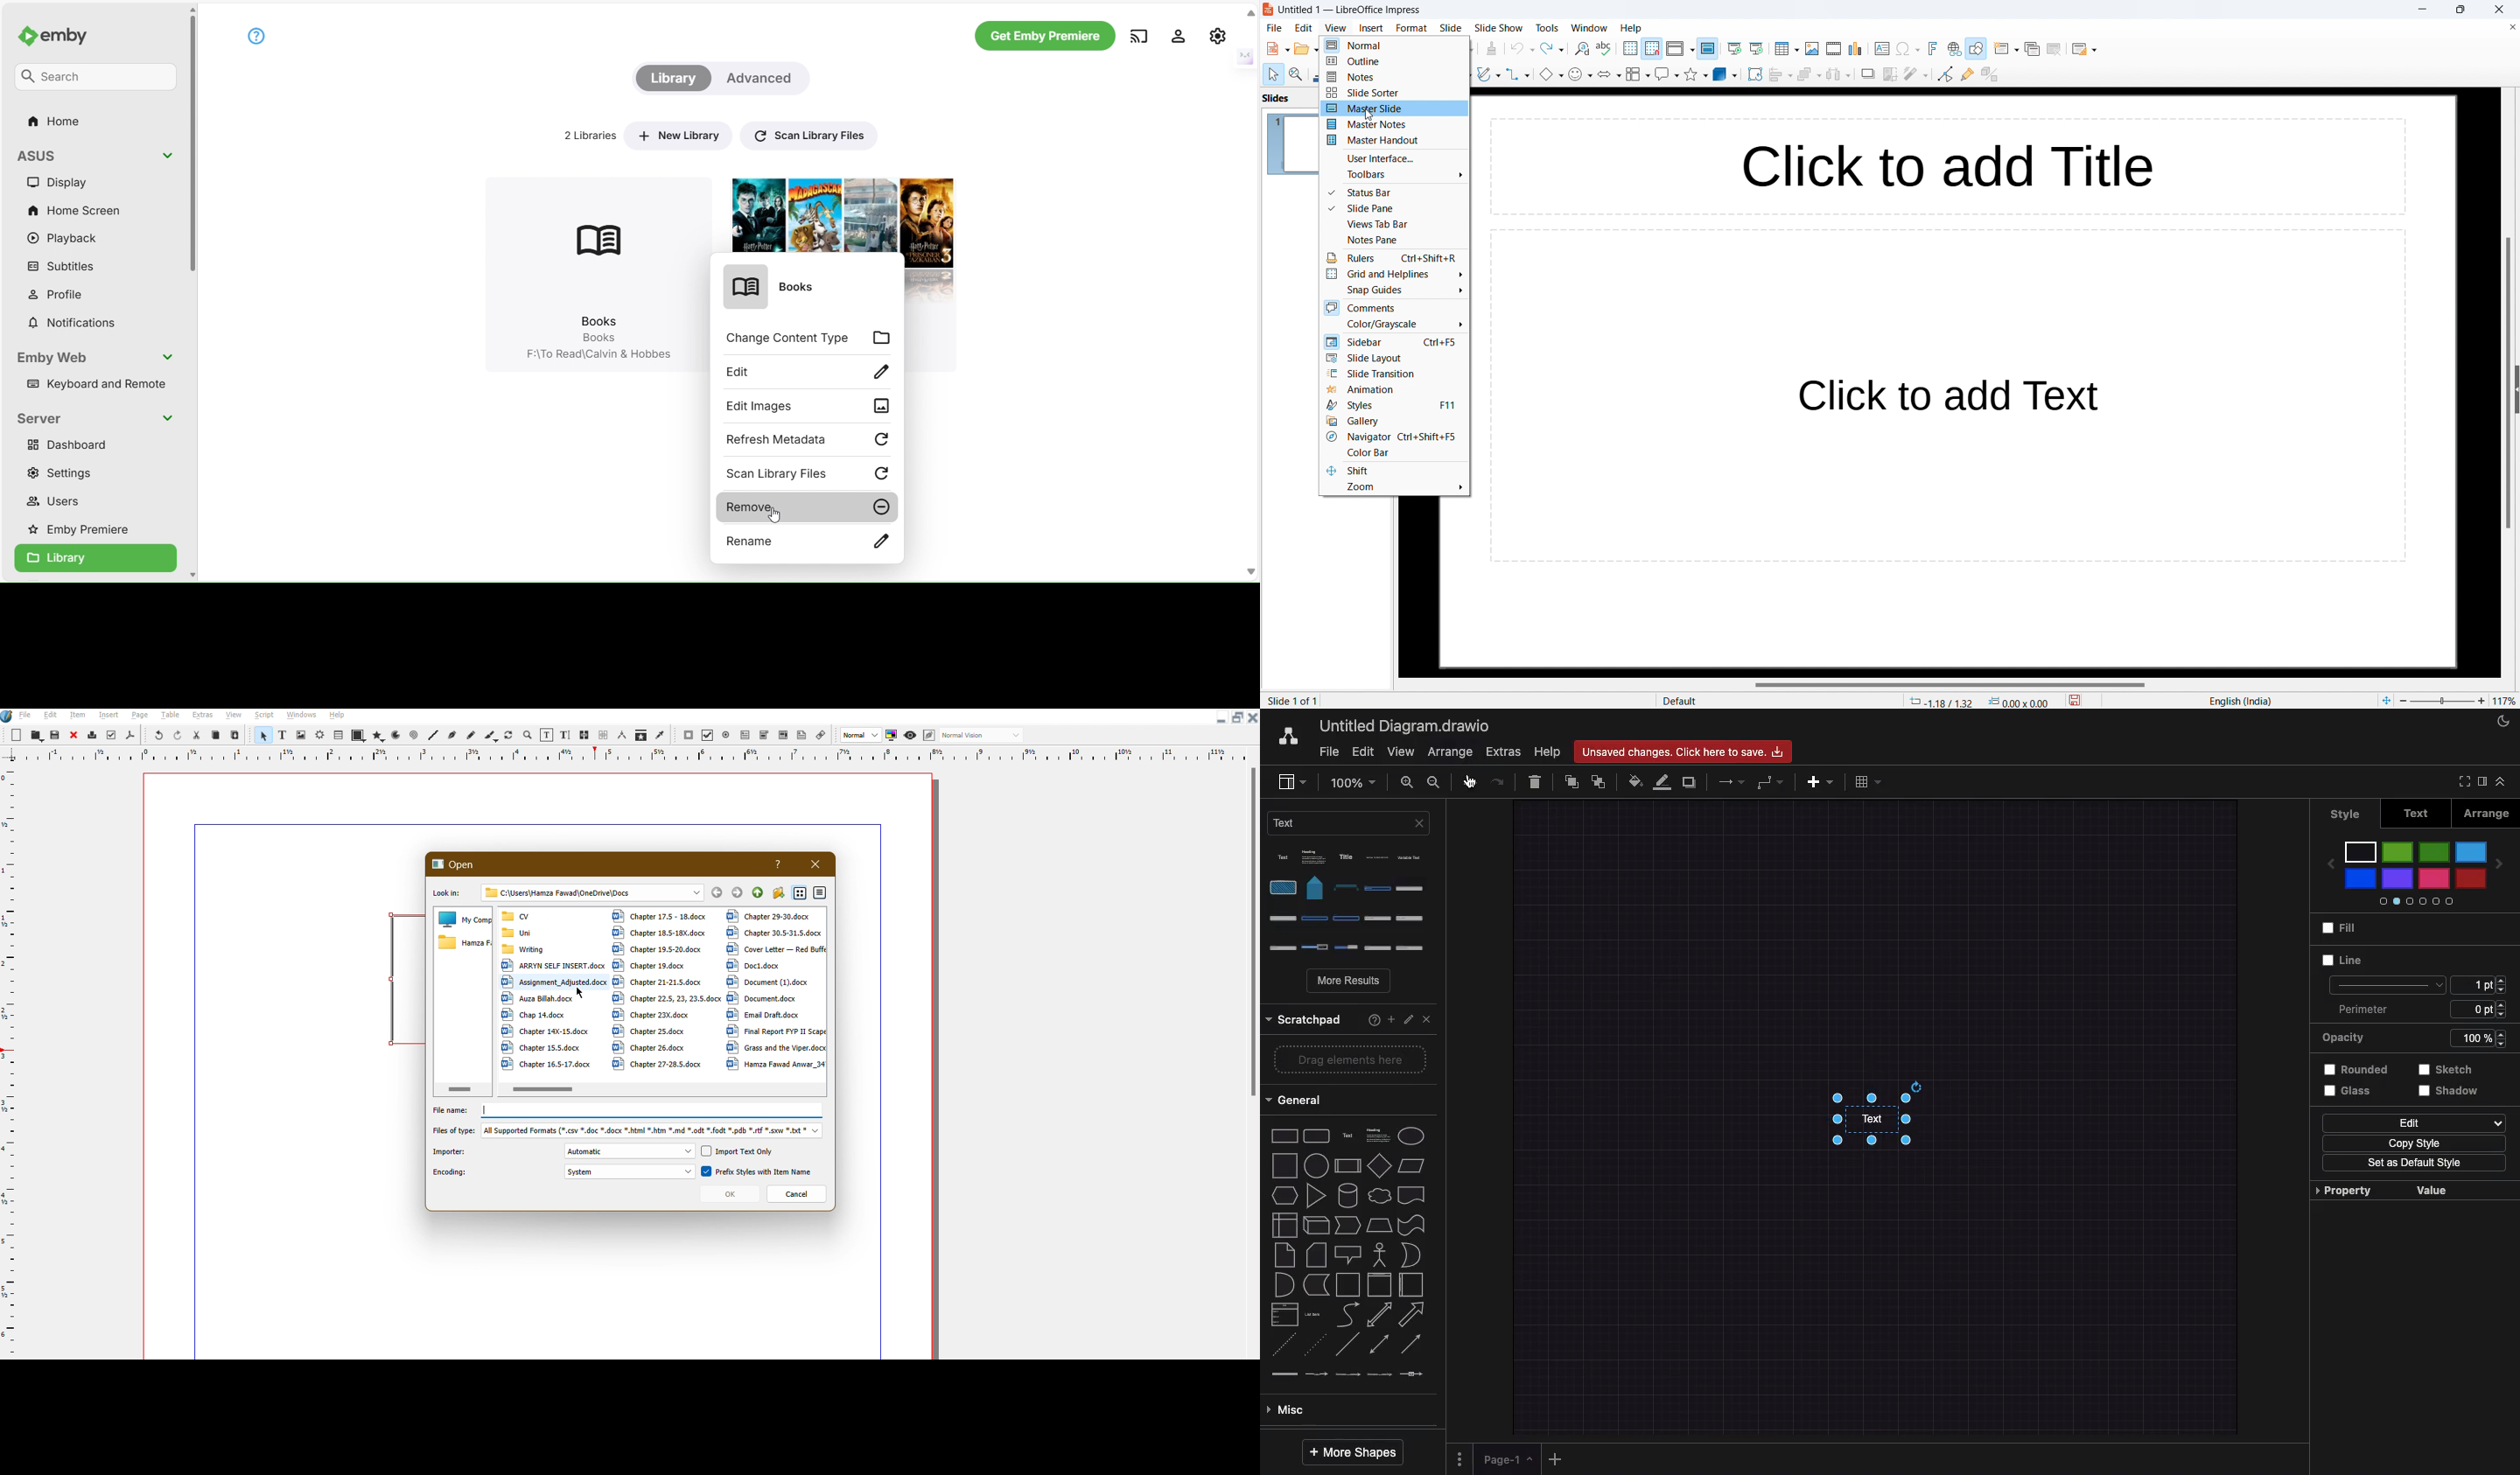 The width and height of the screenshot is (2520, 1484). I want to click on Cut, so click(198, 736).